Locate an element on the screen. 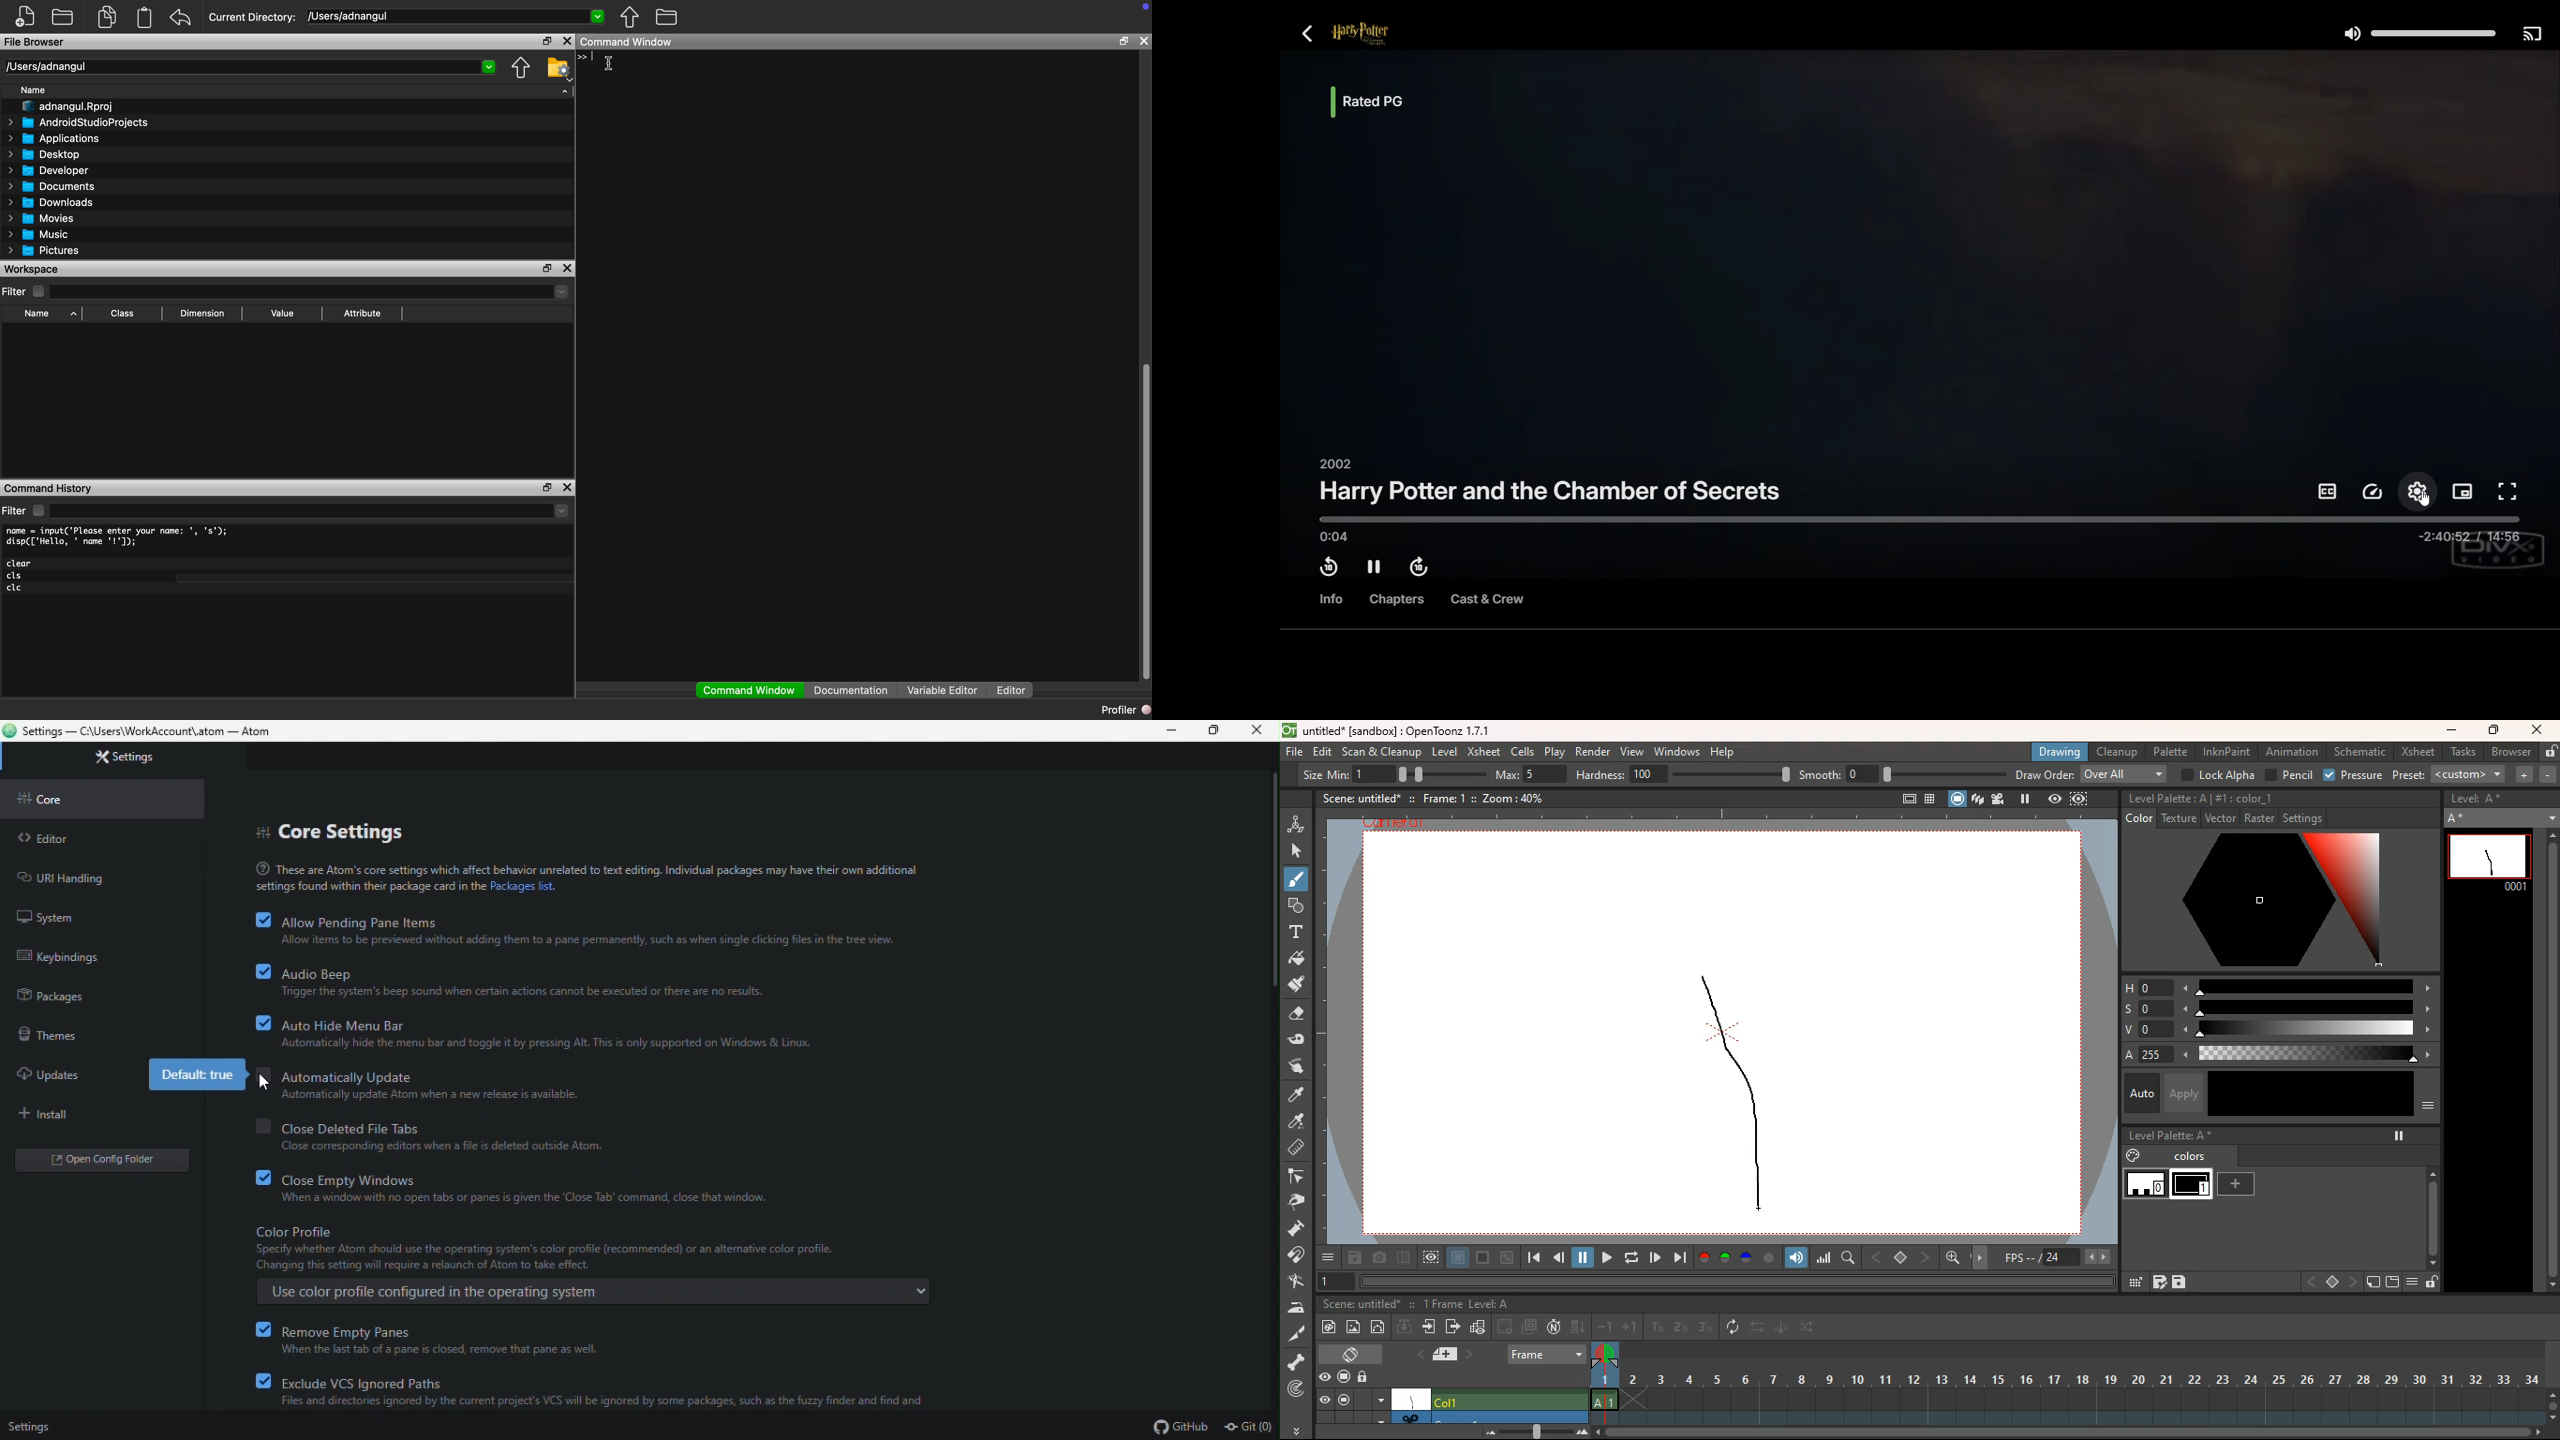  Documents is located at coordinates (54, 186).